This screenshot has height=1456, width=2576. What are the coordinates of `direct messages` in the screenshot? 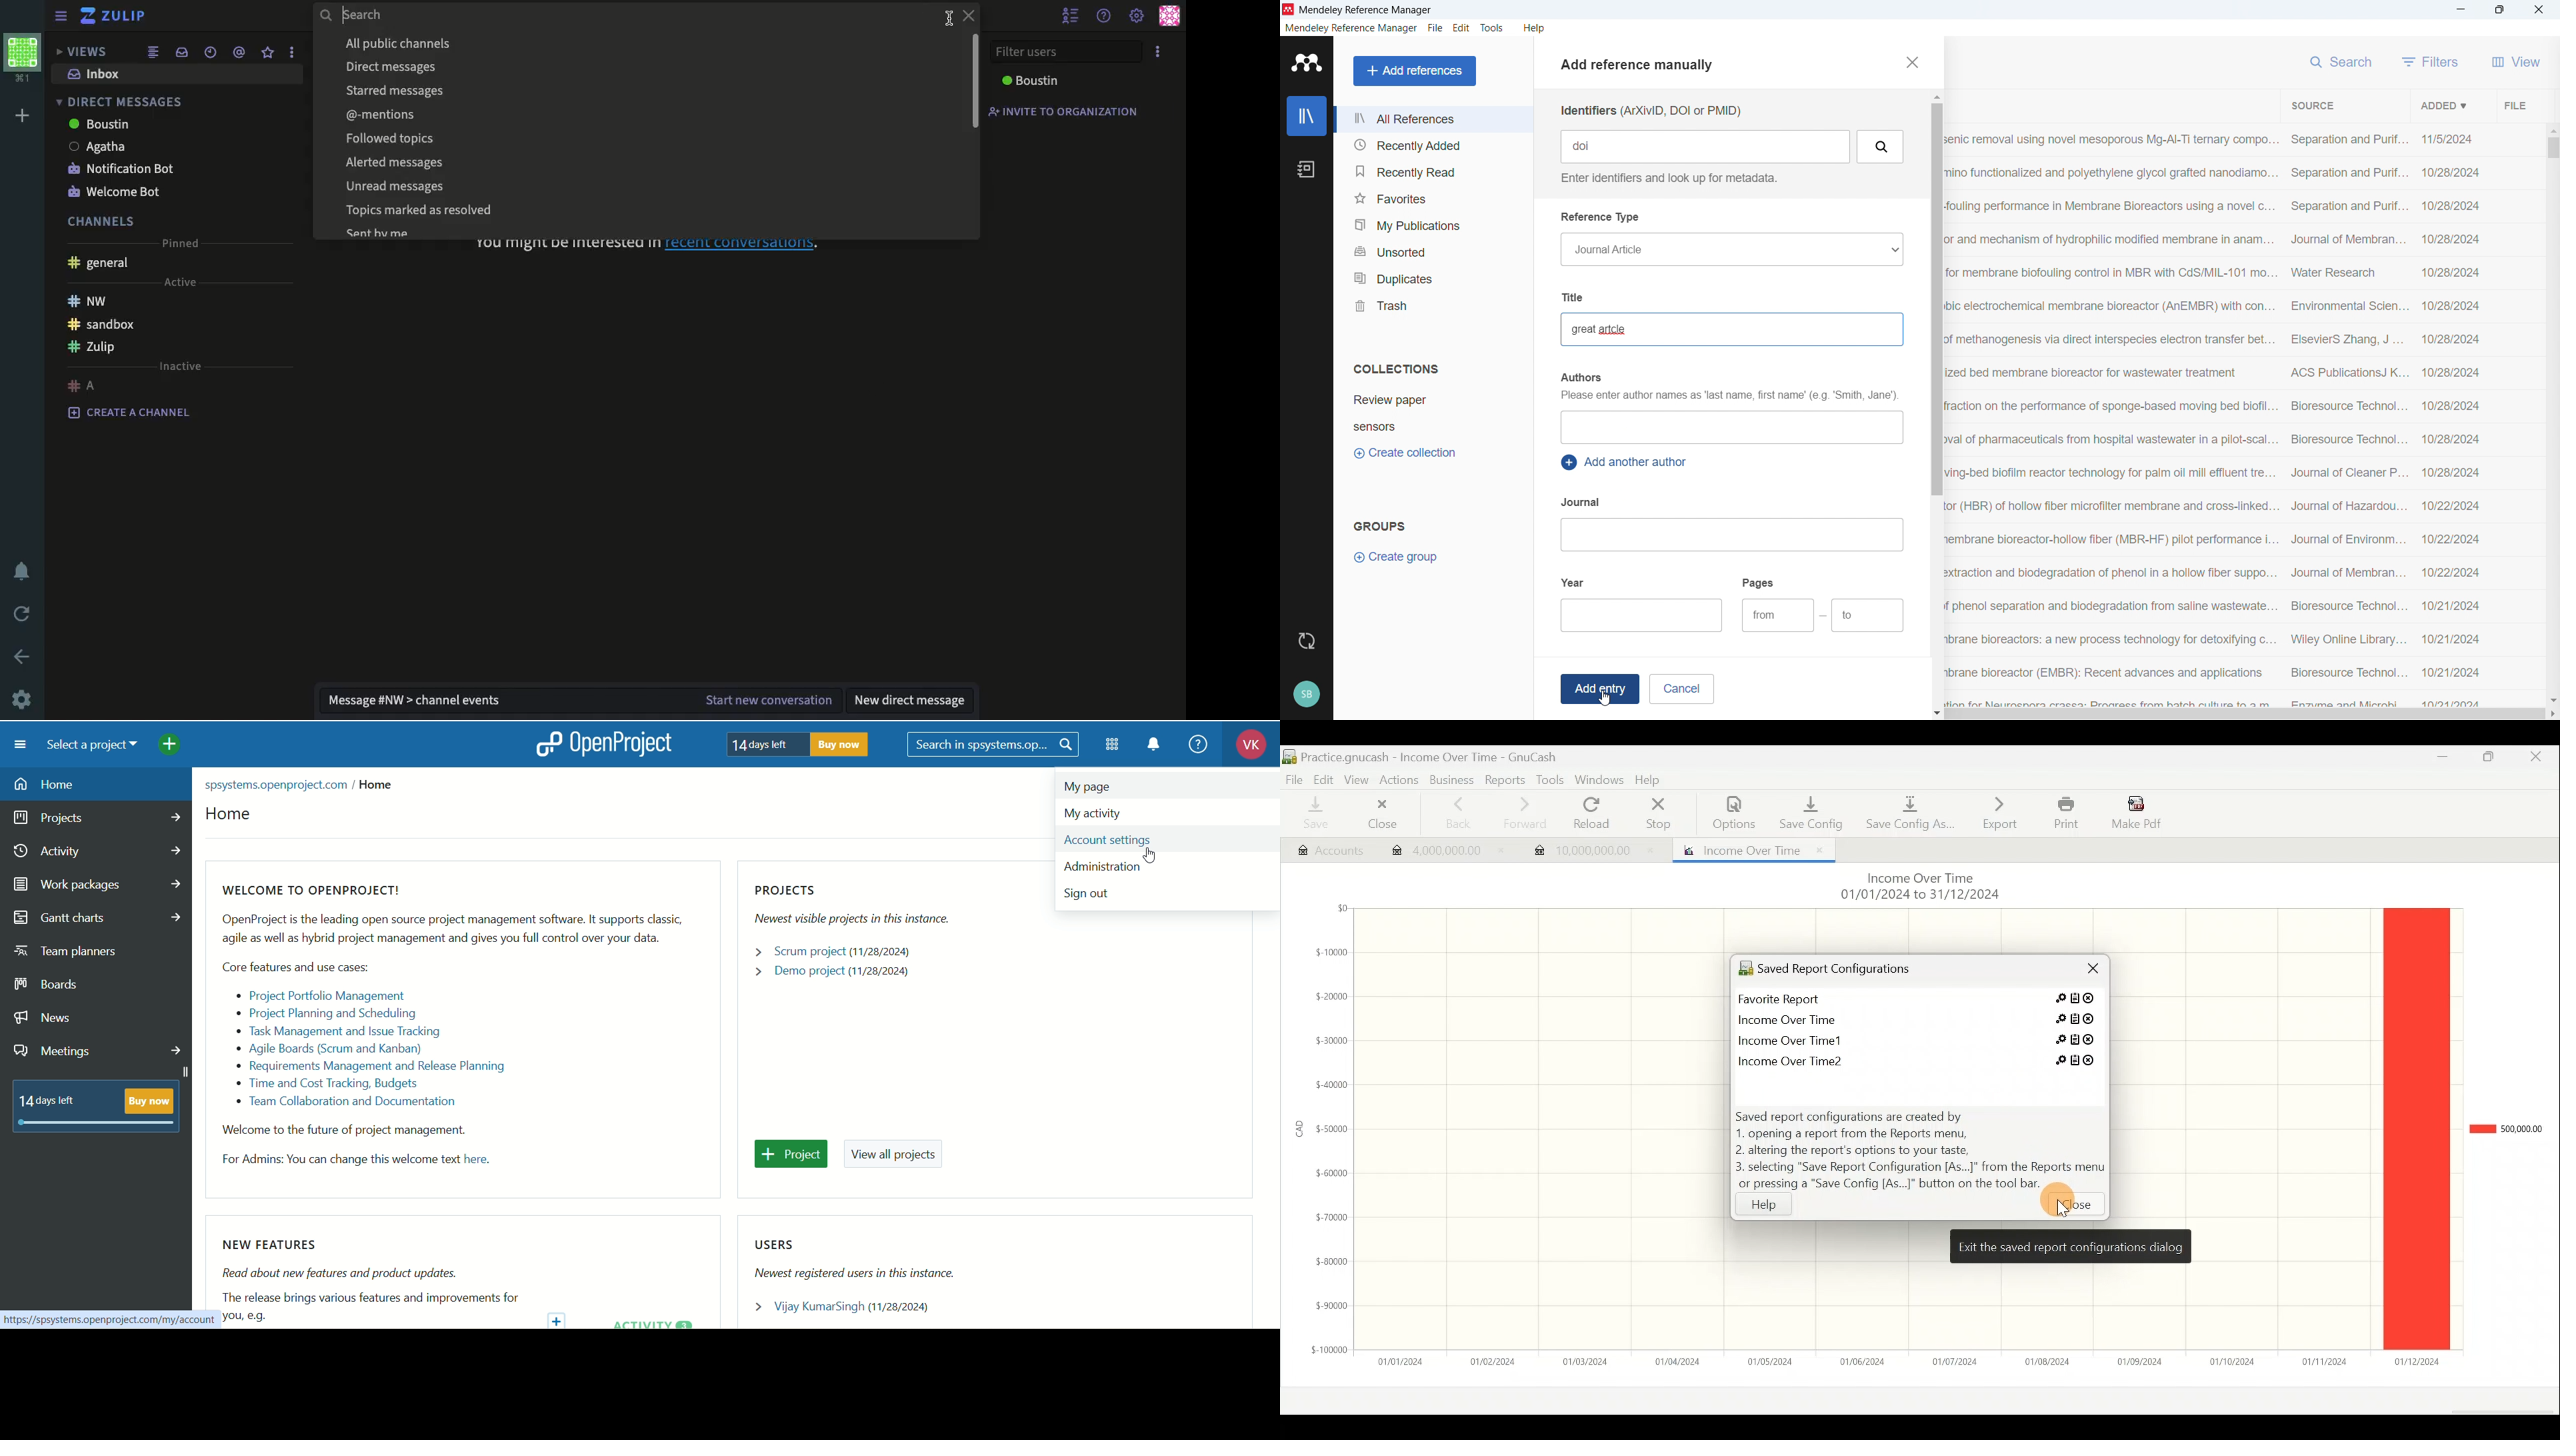 It's located at (119, 103).